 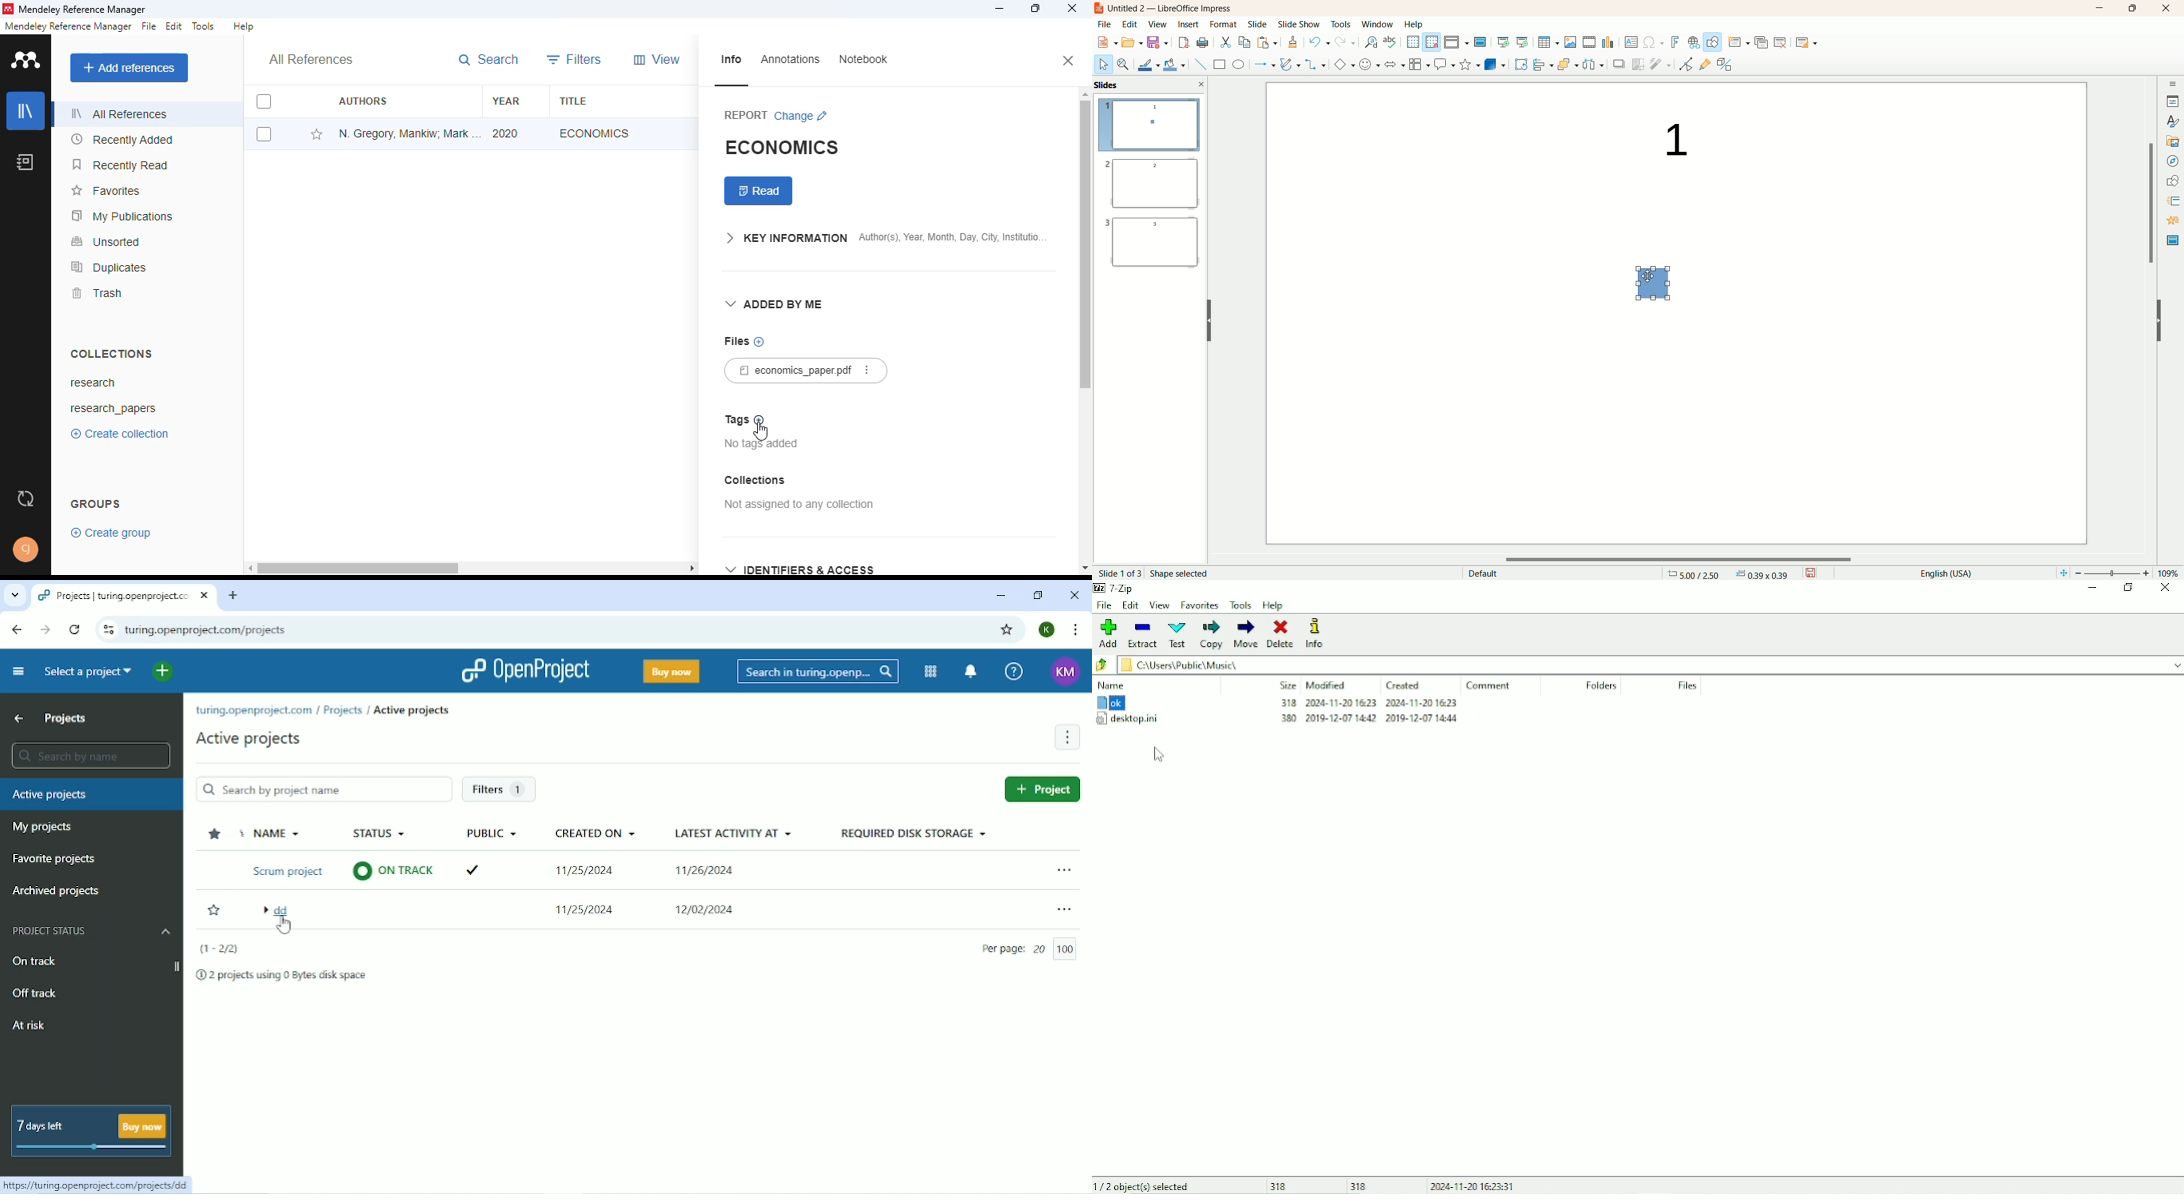 I want to click on align, so click(x=1542, y=63).